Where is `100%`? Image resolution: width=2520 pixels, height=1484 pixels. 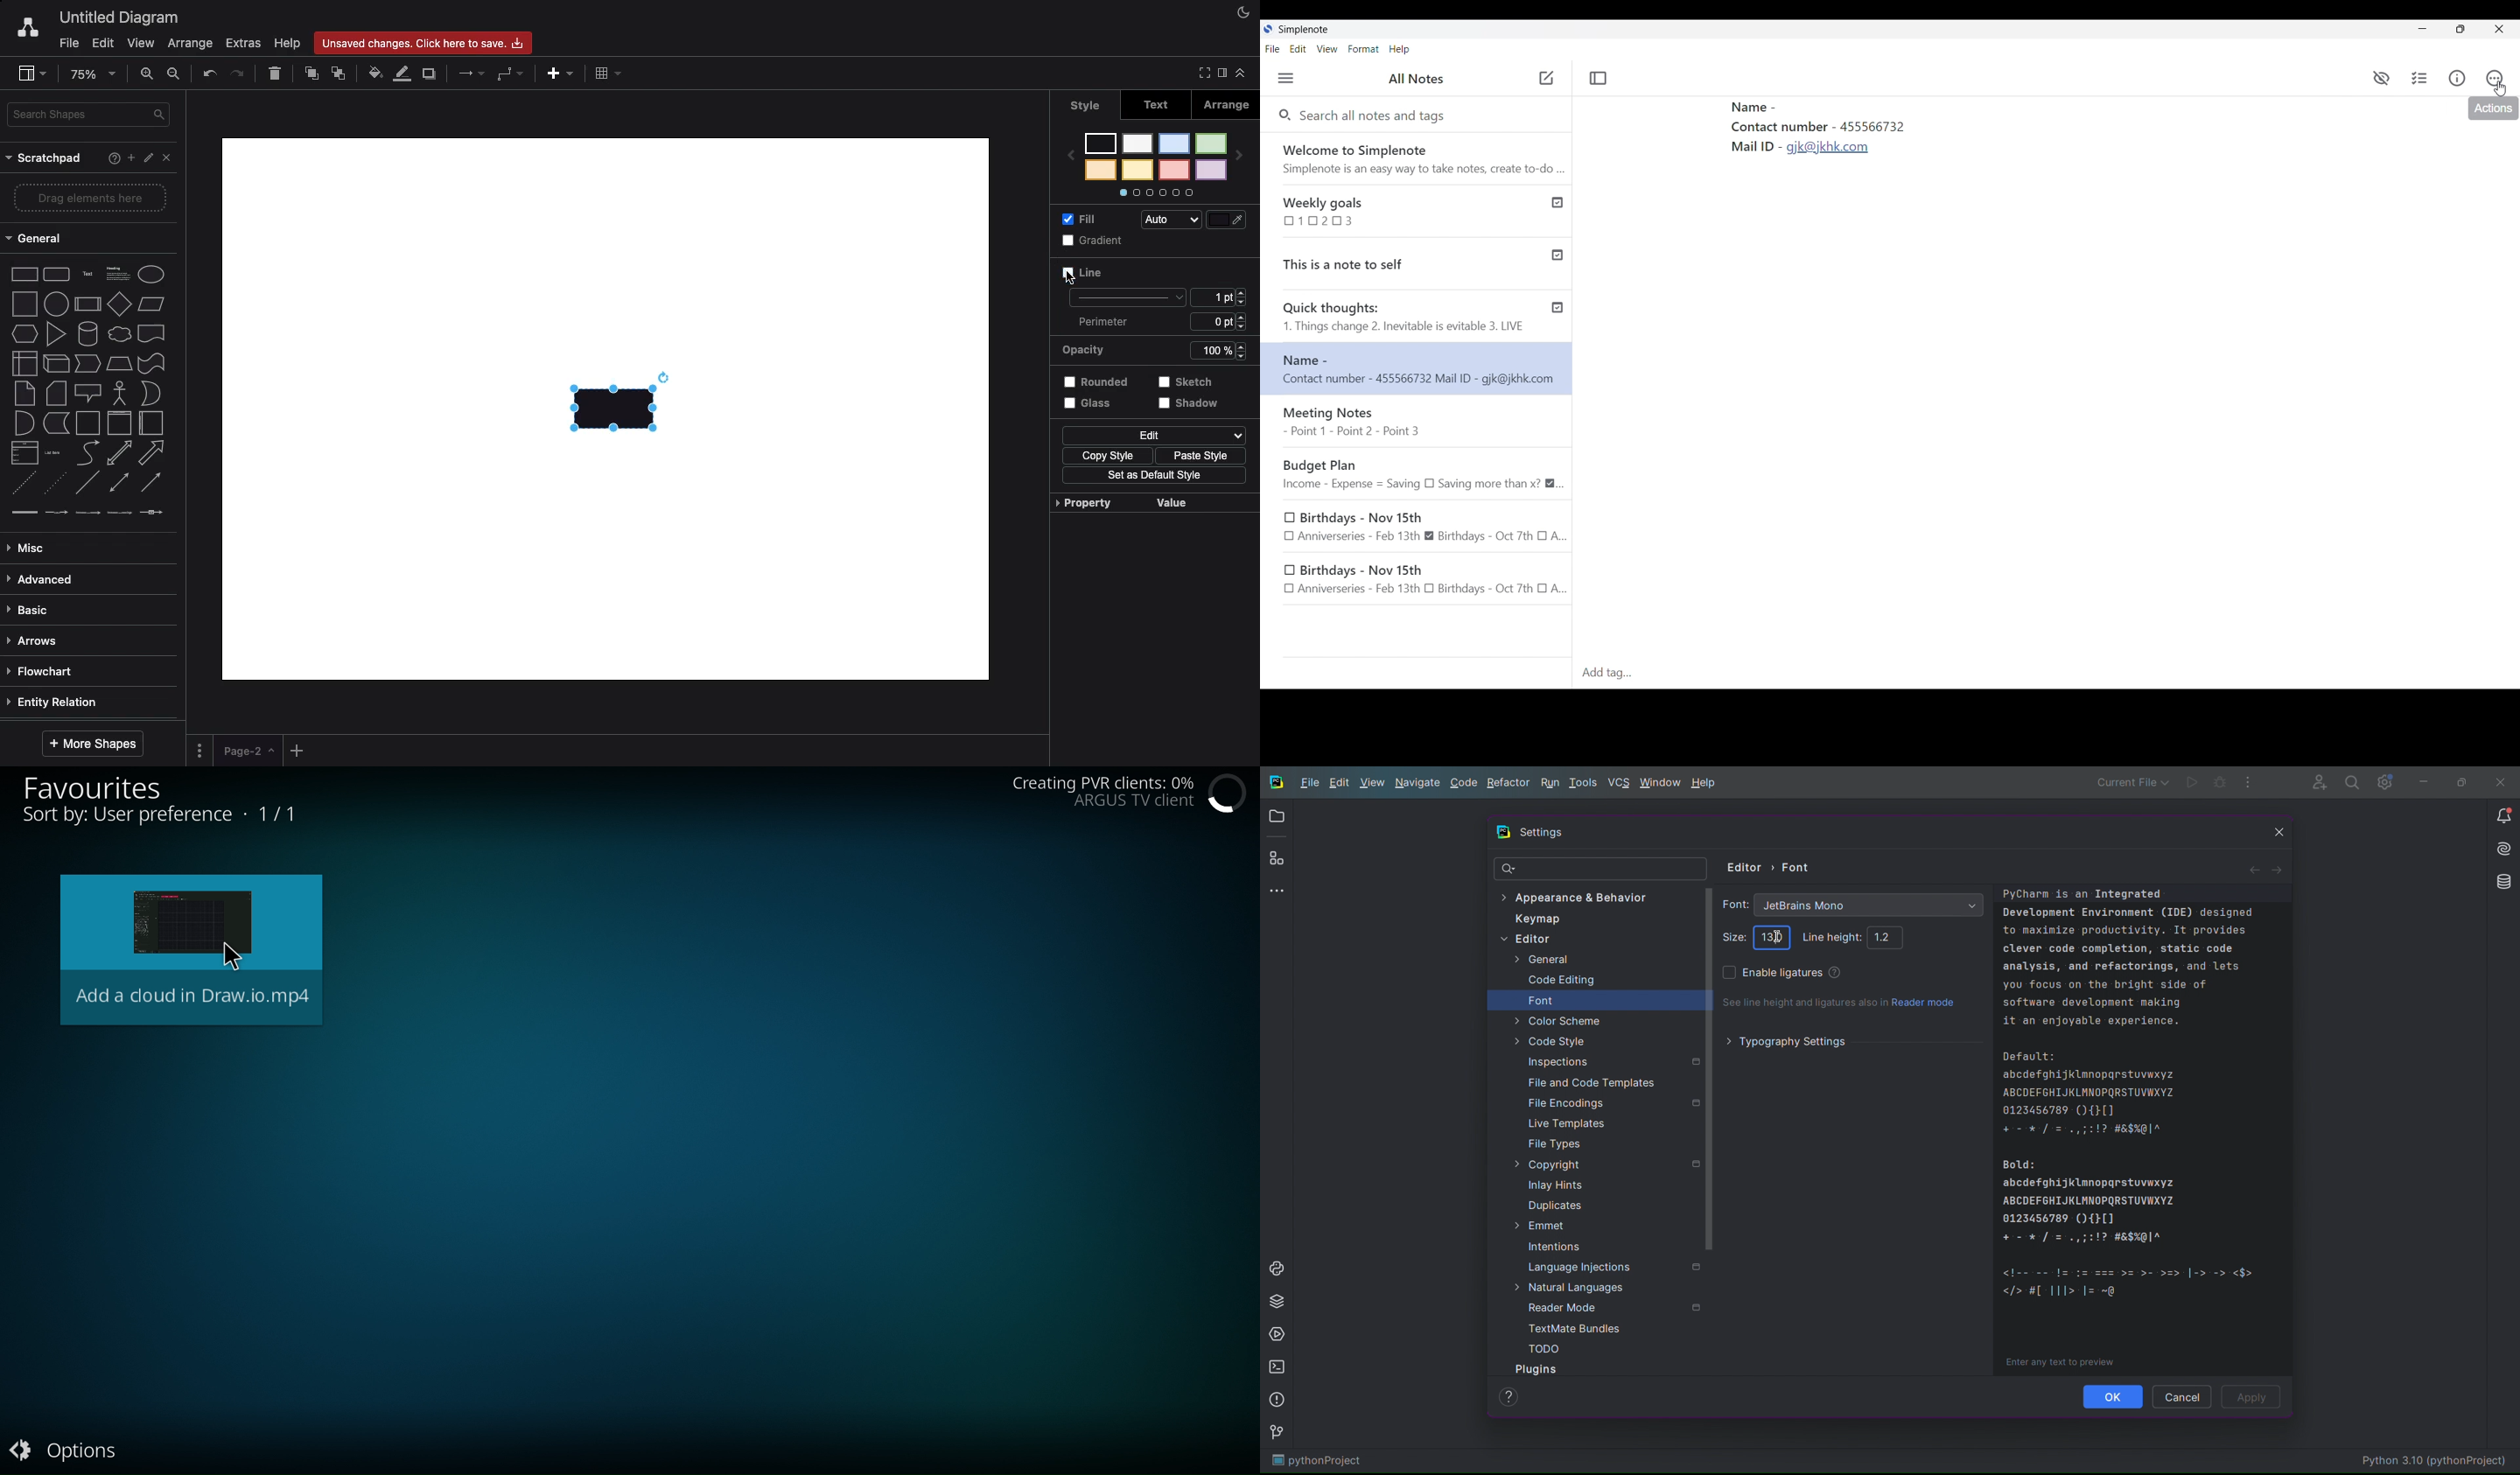 100% is located at coordinates (1220, 352).